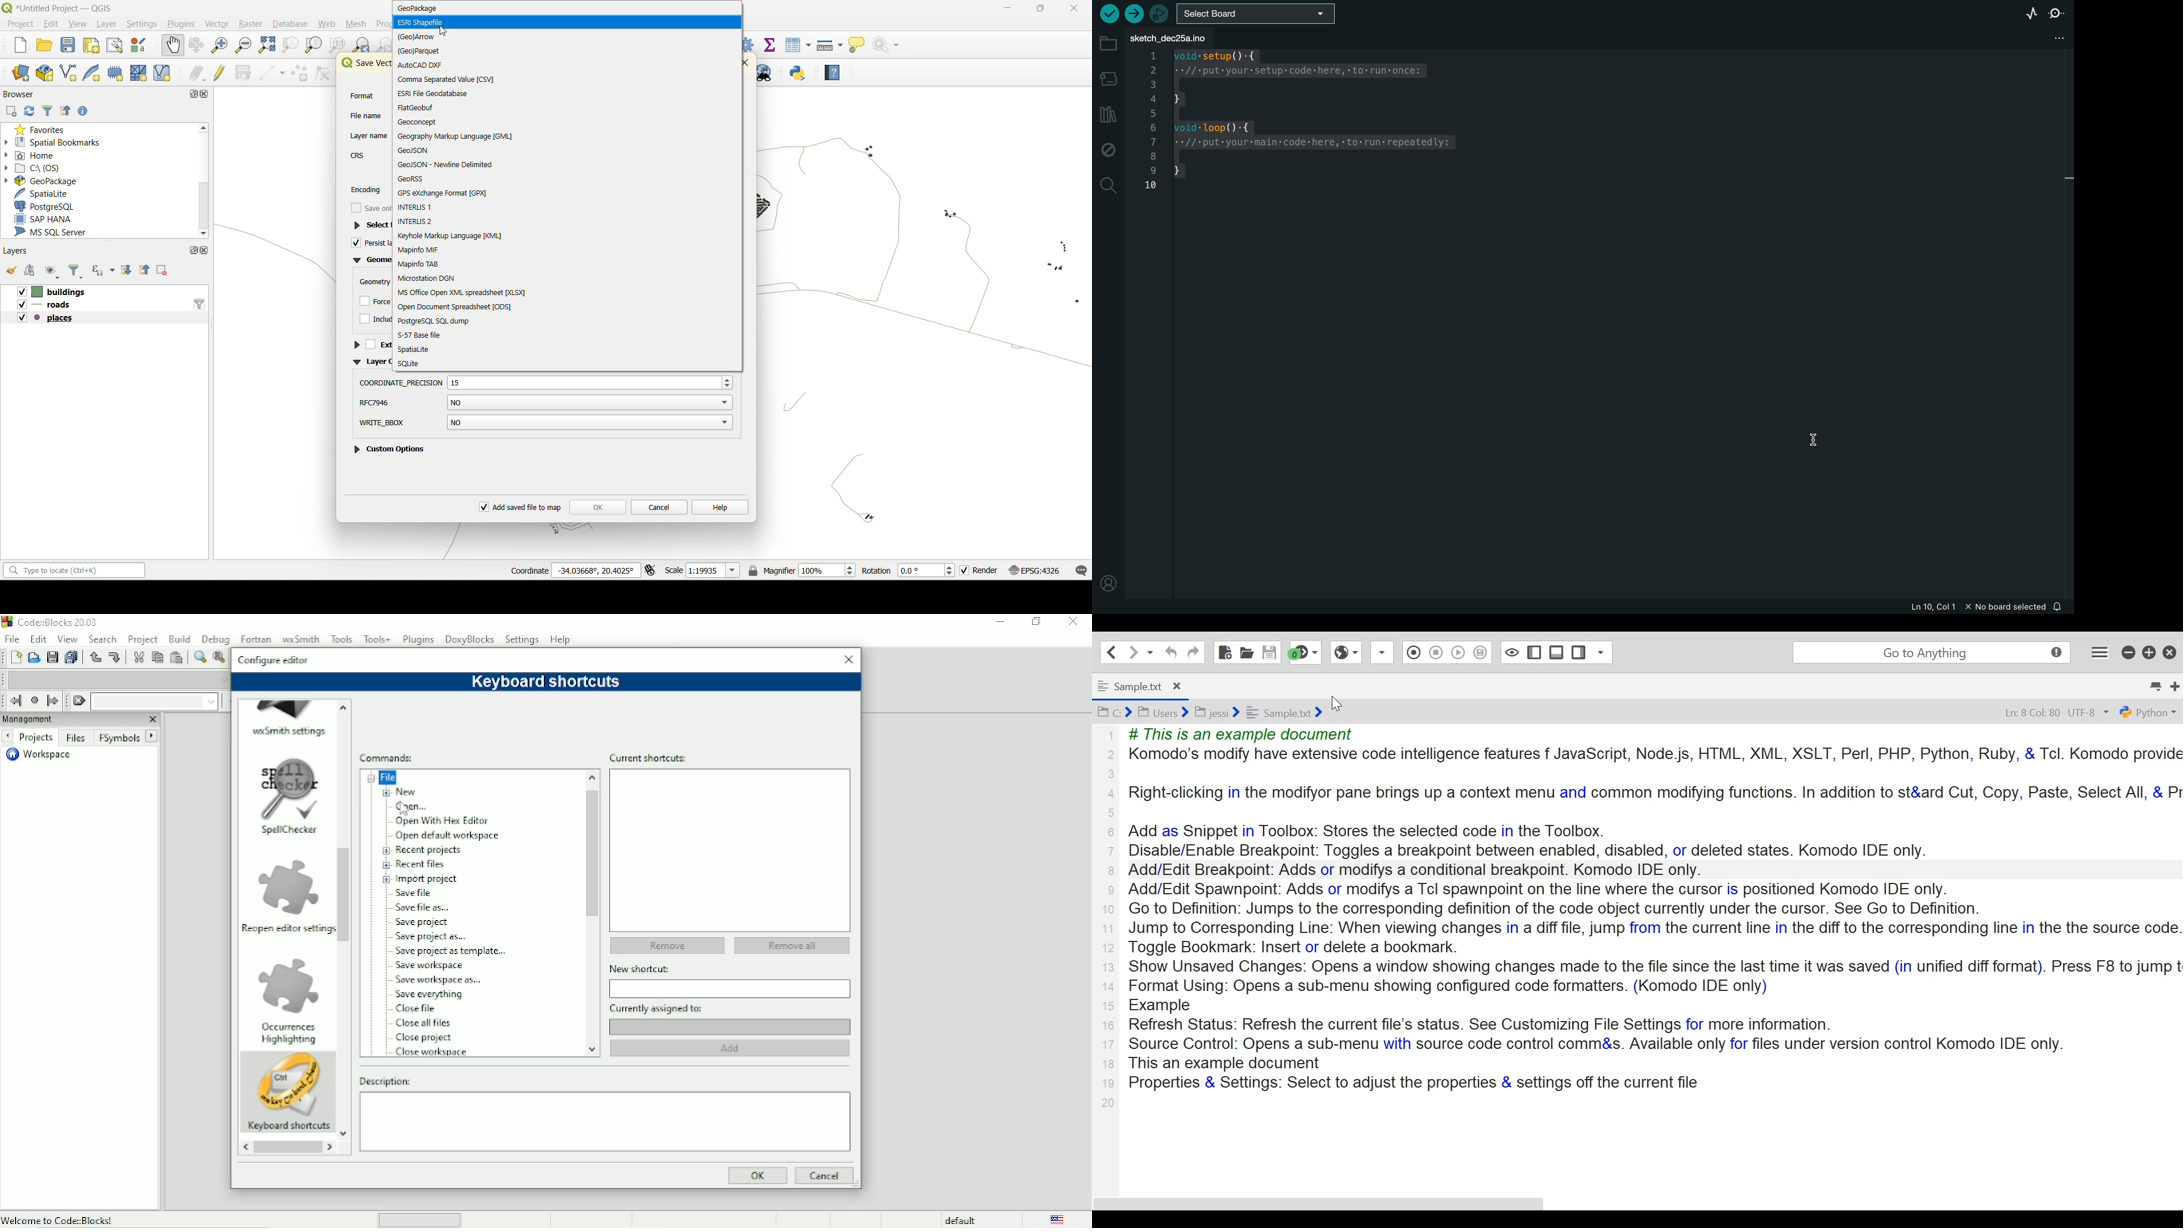 The height and width of the screenshot is (1232, 2184). What do you see at coordinates (1269, 652) in the screenshot?
I see `Save File` at bounding box center [1269, 652].